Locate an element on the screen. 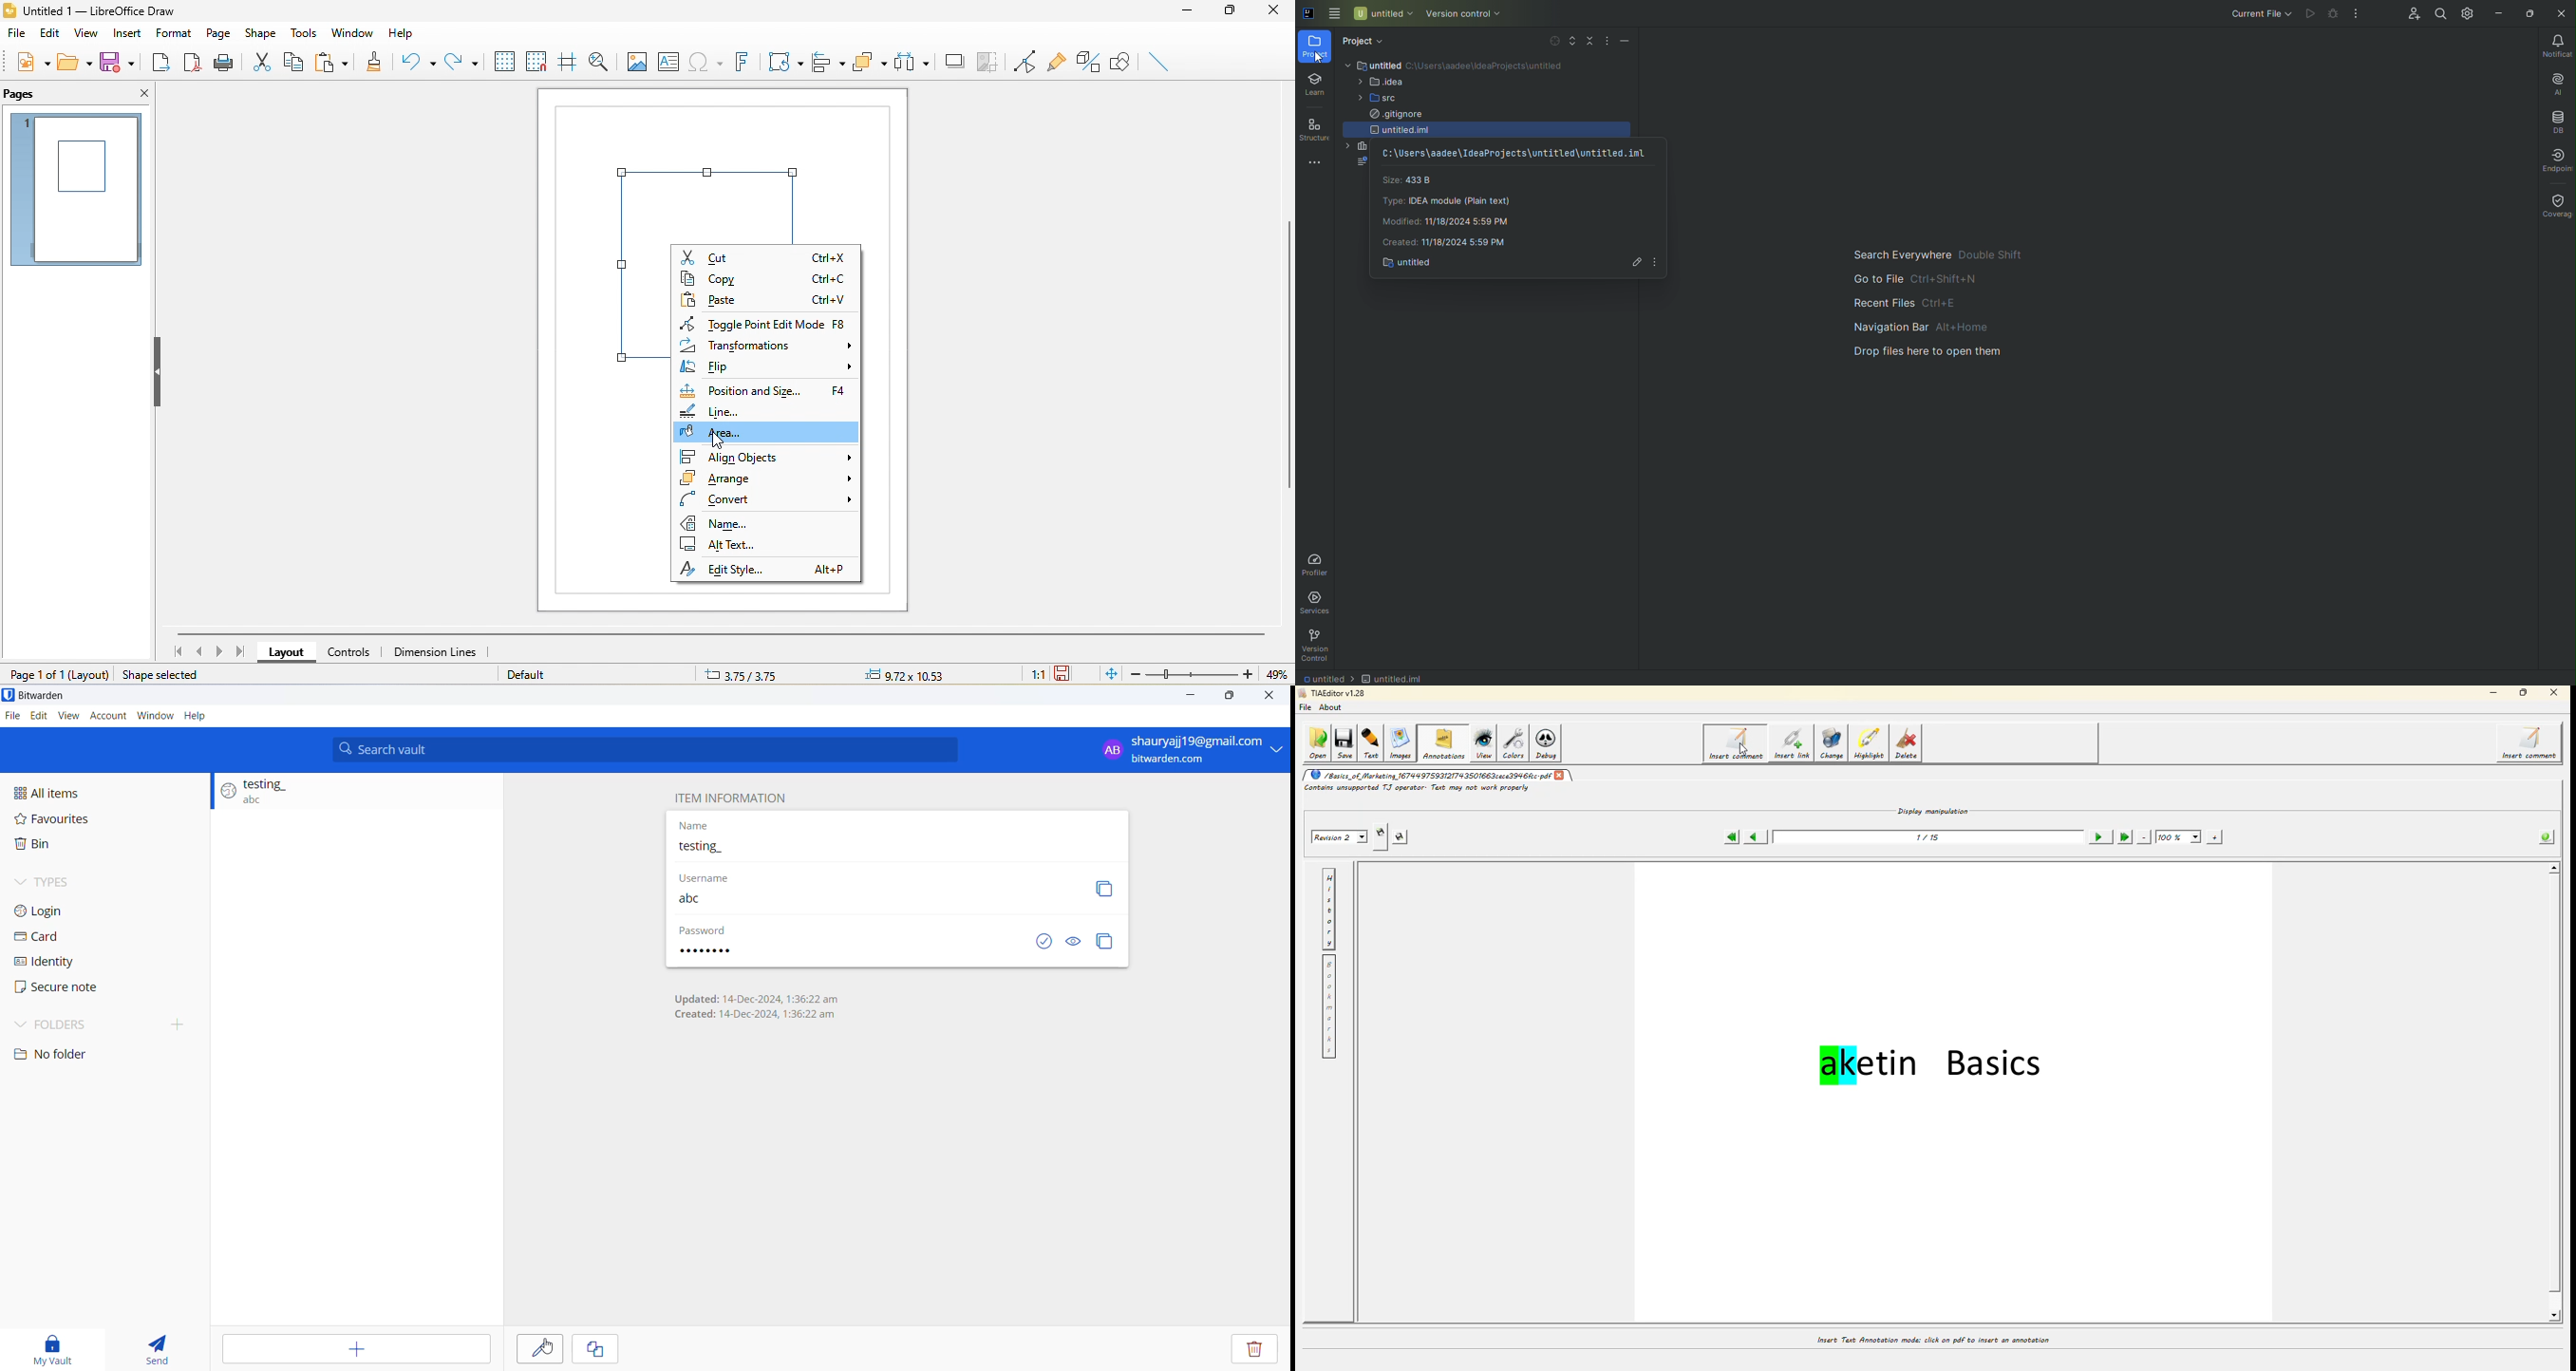  zoom and pan is located at coordinates (603, 62).